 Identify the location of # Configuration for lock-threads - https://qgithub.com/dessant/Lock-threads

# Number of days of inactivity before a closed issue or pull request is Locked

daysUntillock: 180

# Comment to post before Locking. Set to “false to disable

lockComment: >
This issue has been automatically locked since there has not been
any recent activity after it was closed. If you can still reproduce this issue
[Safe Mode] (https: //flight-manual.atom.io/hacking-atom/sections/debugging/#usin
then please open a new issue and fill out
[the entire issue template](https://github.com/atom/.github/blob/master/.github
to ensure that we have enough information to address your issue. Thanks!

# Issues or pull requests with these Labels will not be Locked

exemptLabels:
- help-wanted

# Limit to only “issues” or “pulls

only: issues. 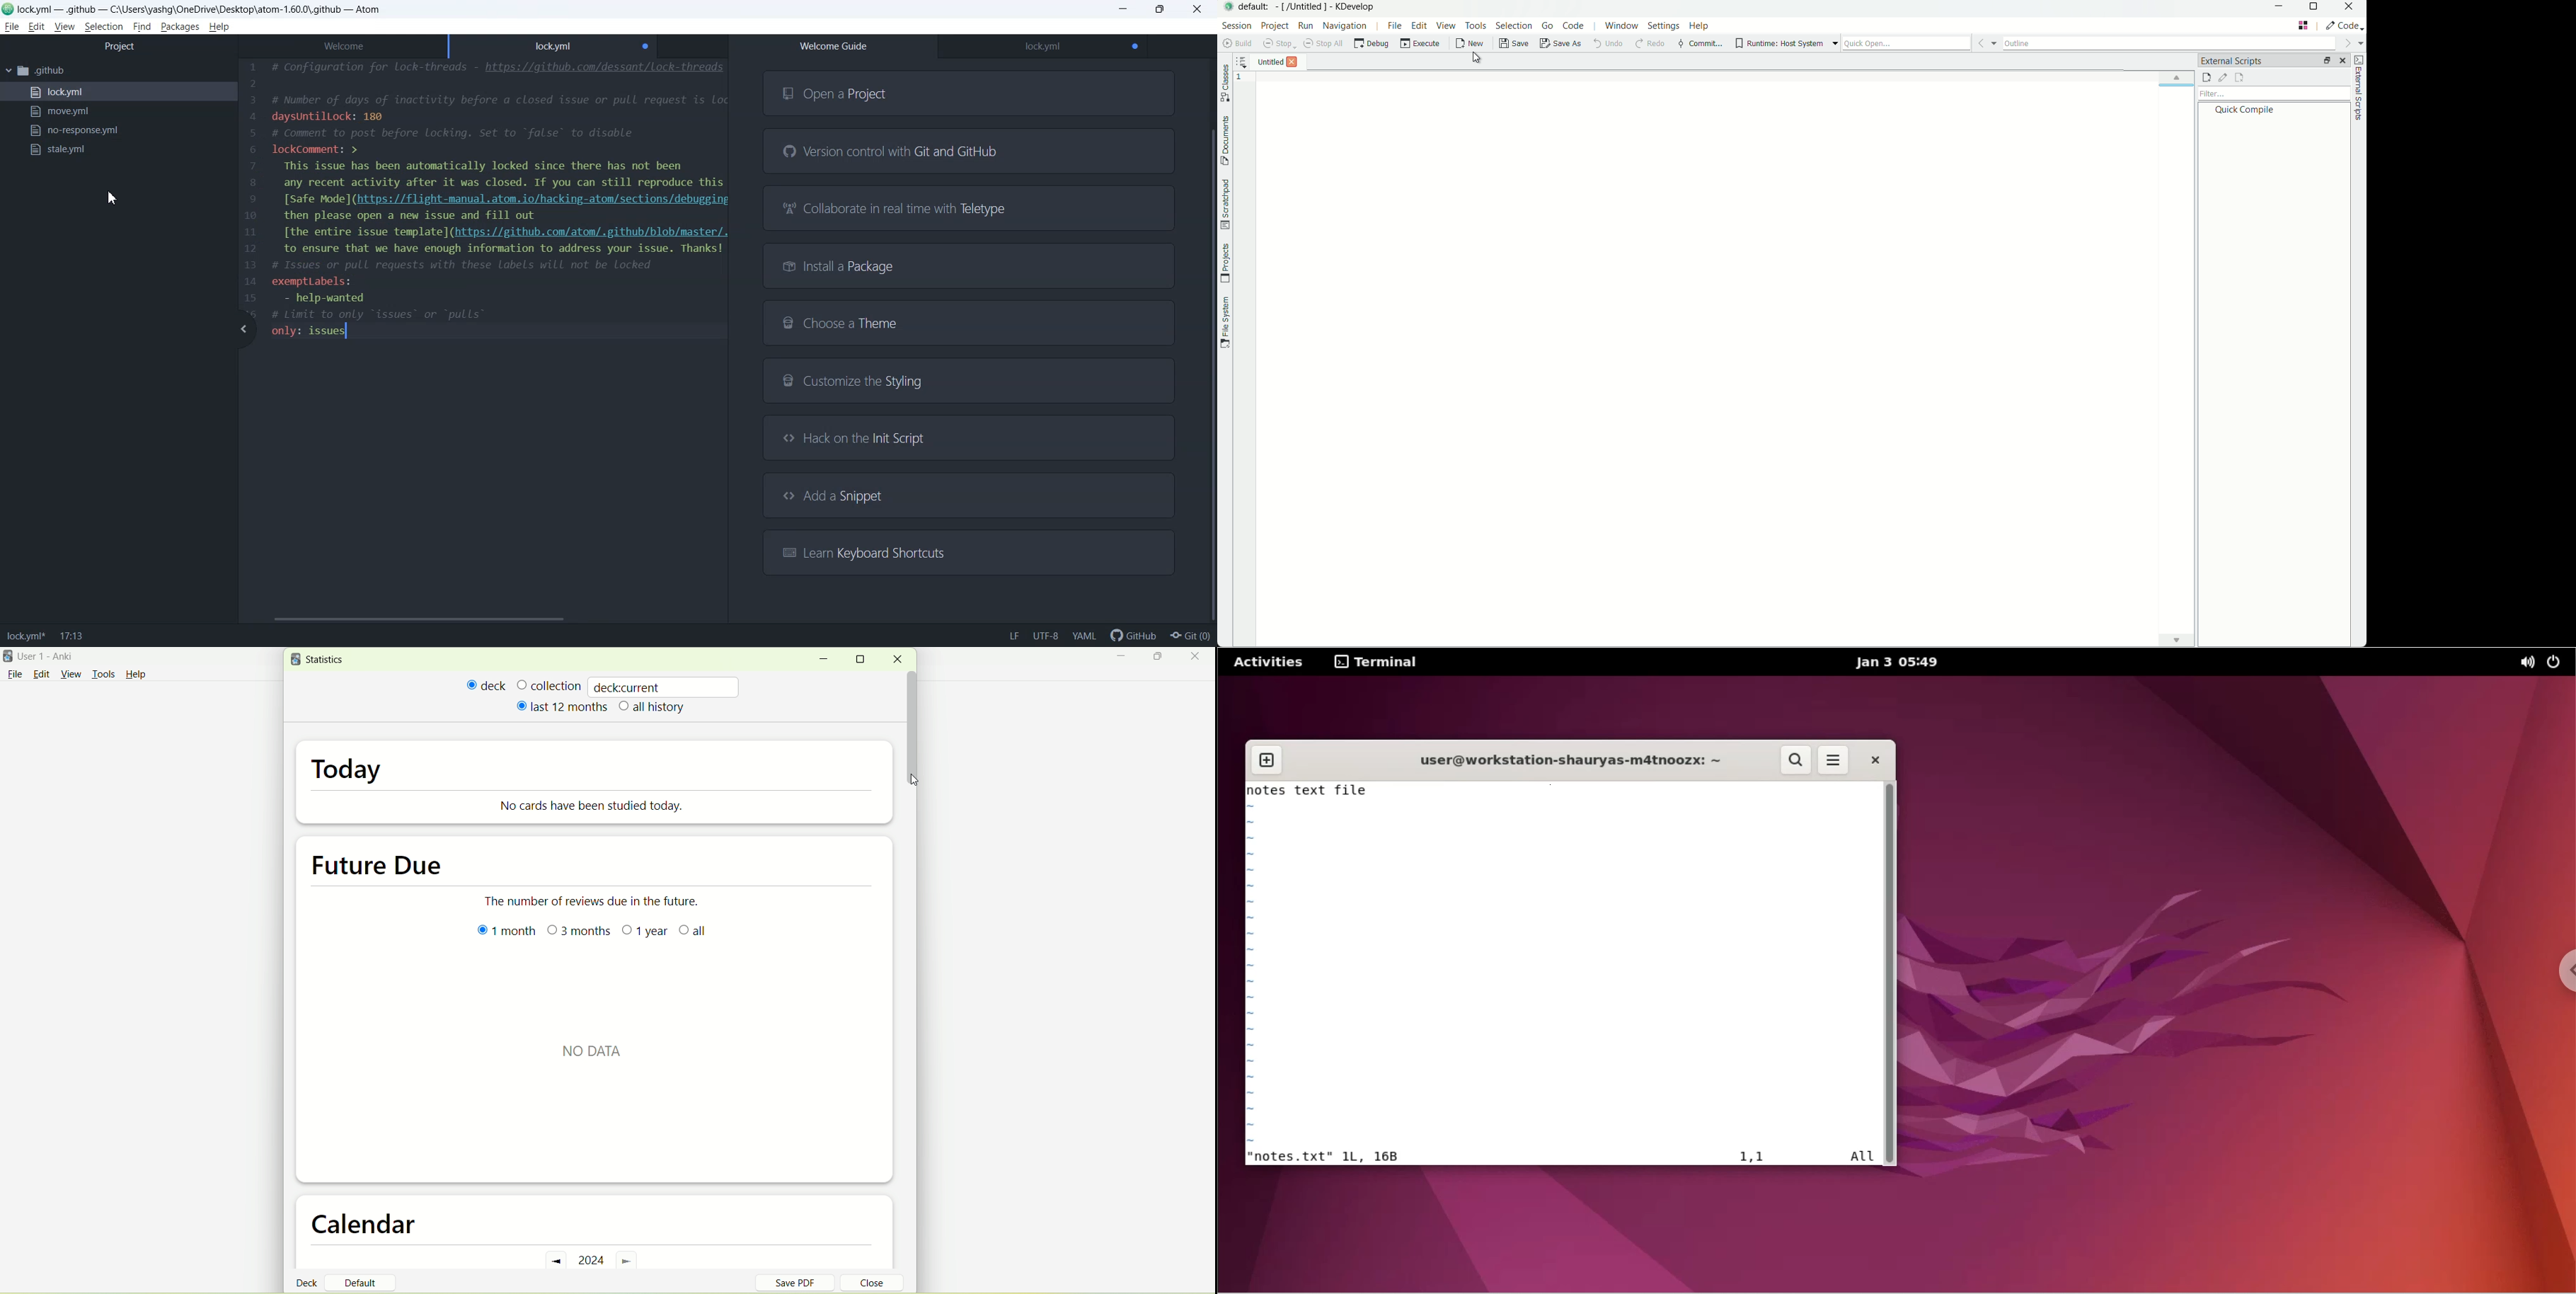
(498, 199).